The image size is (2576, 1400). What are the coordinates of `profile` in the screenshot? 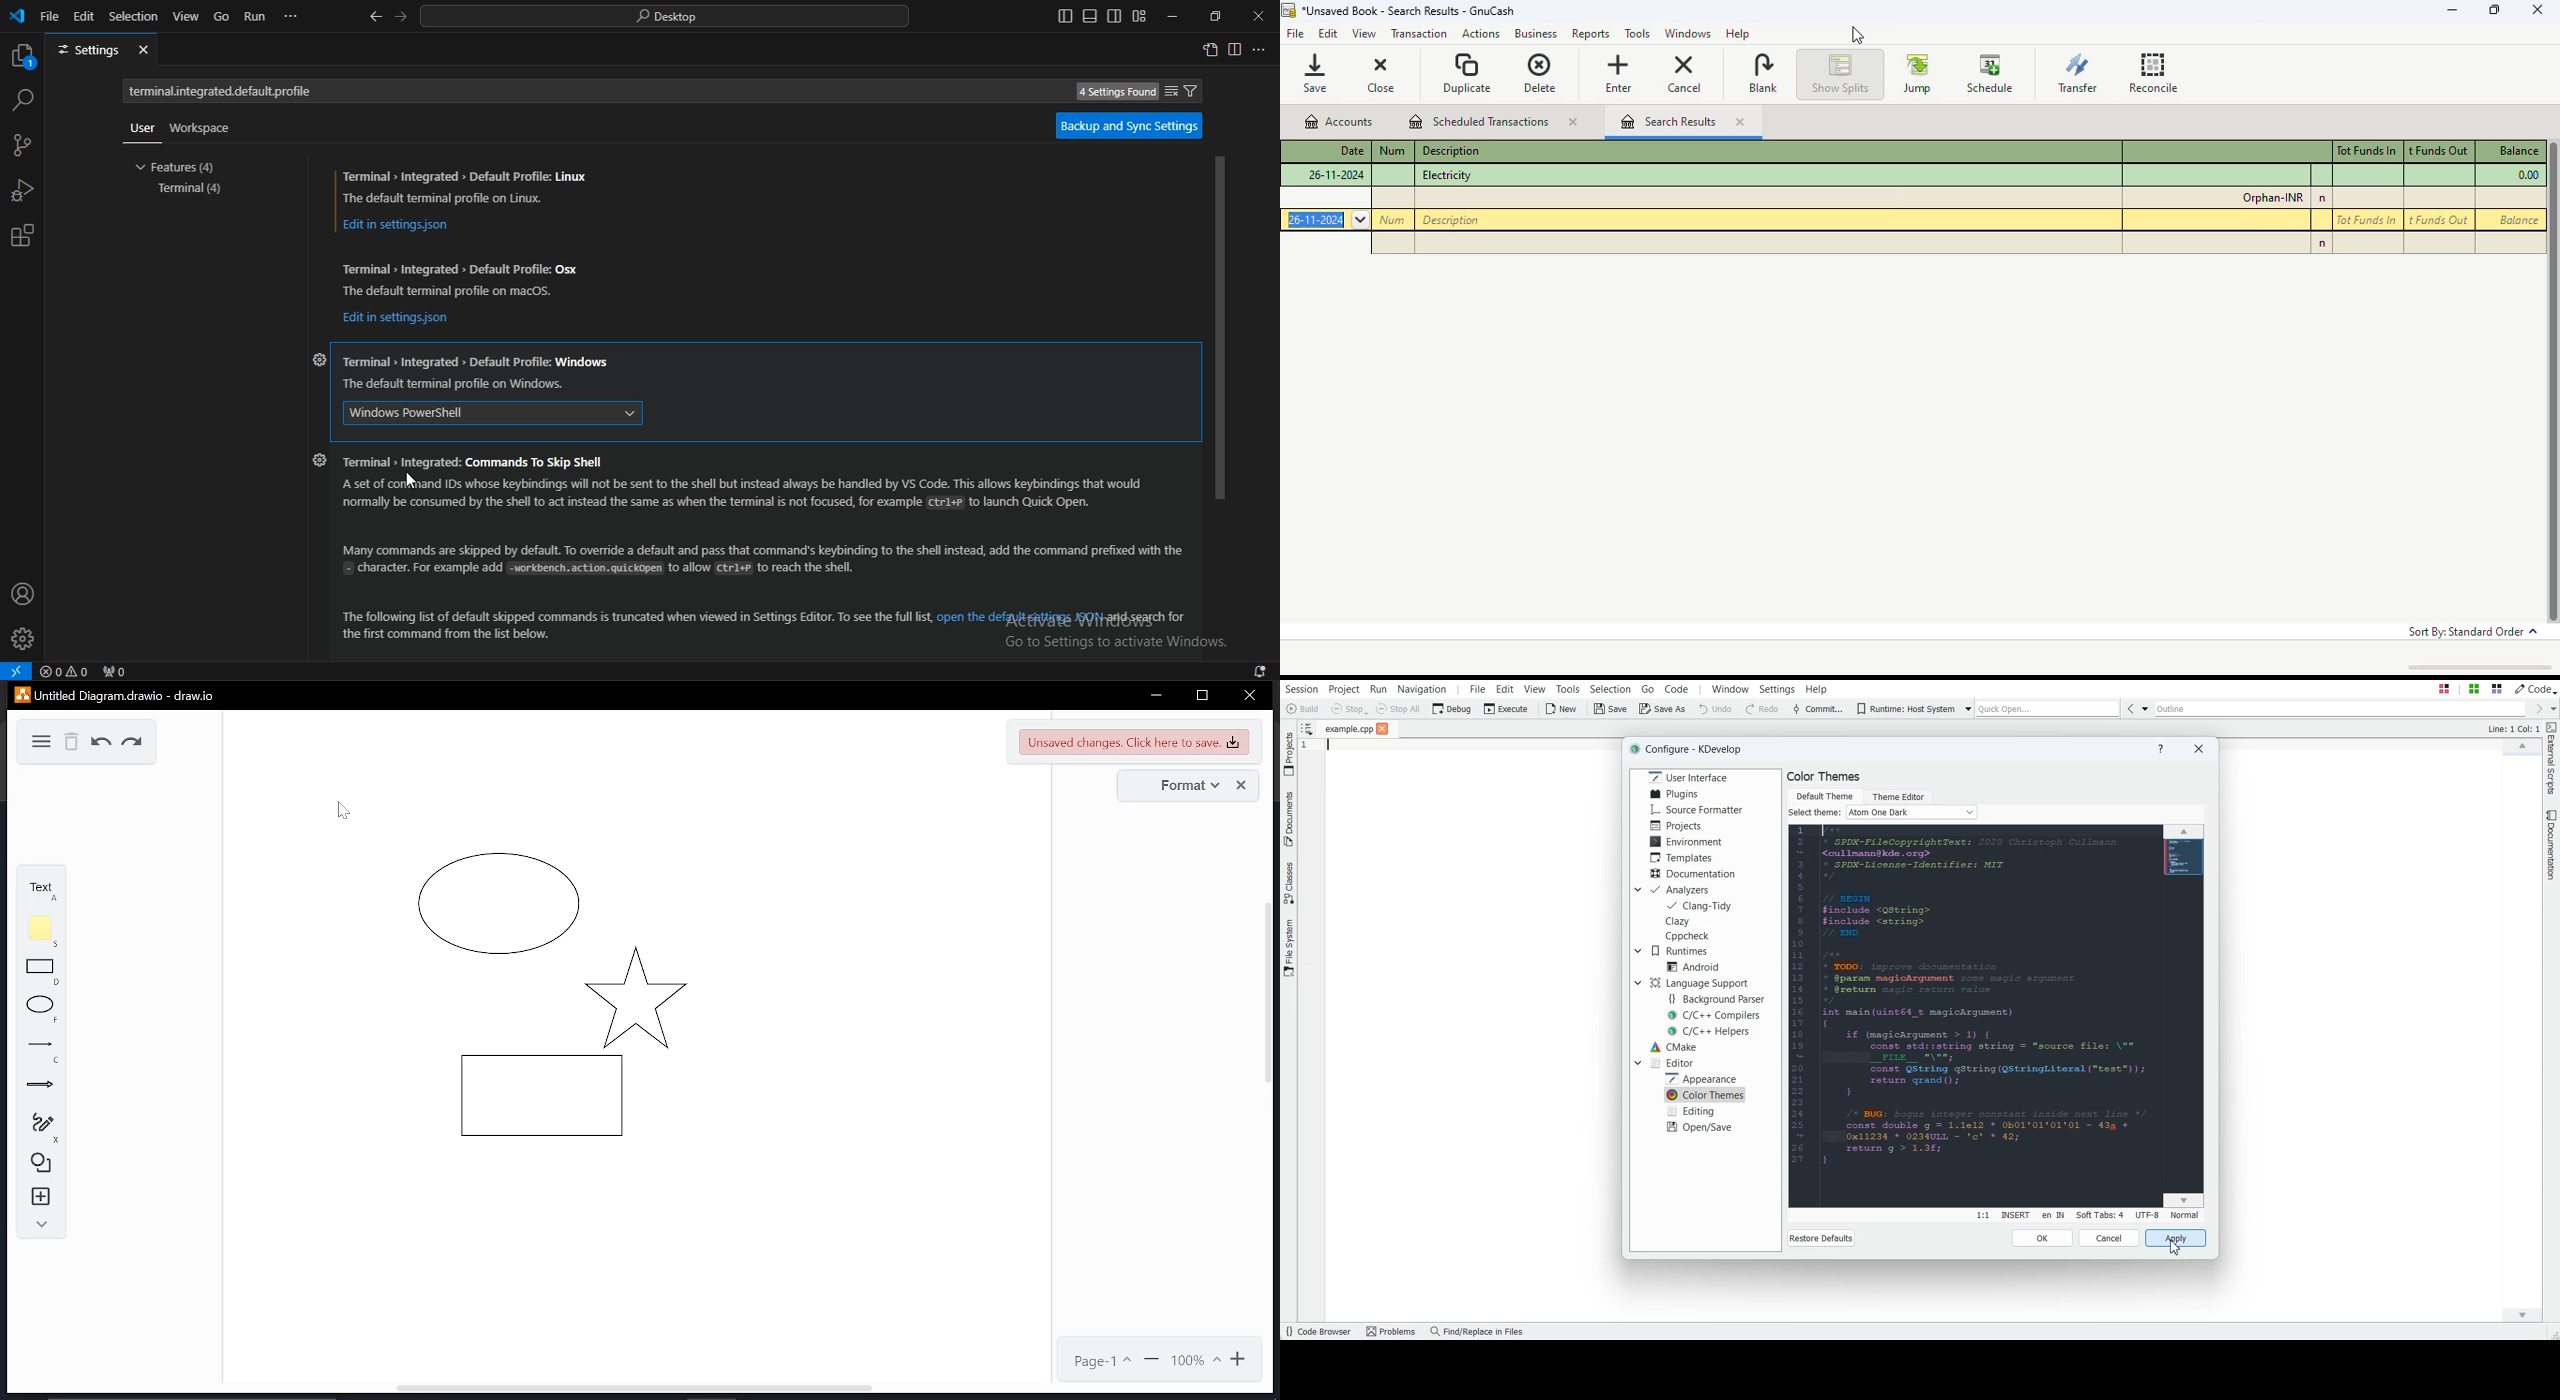 It's located at (22, 640).